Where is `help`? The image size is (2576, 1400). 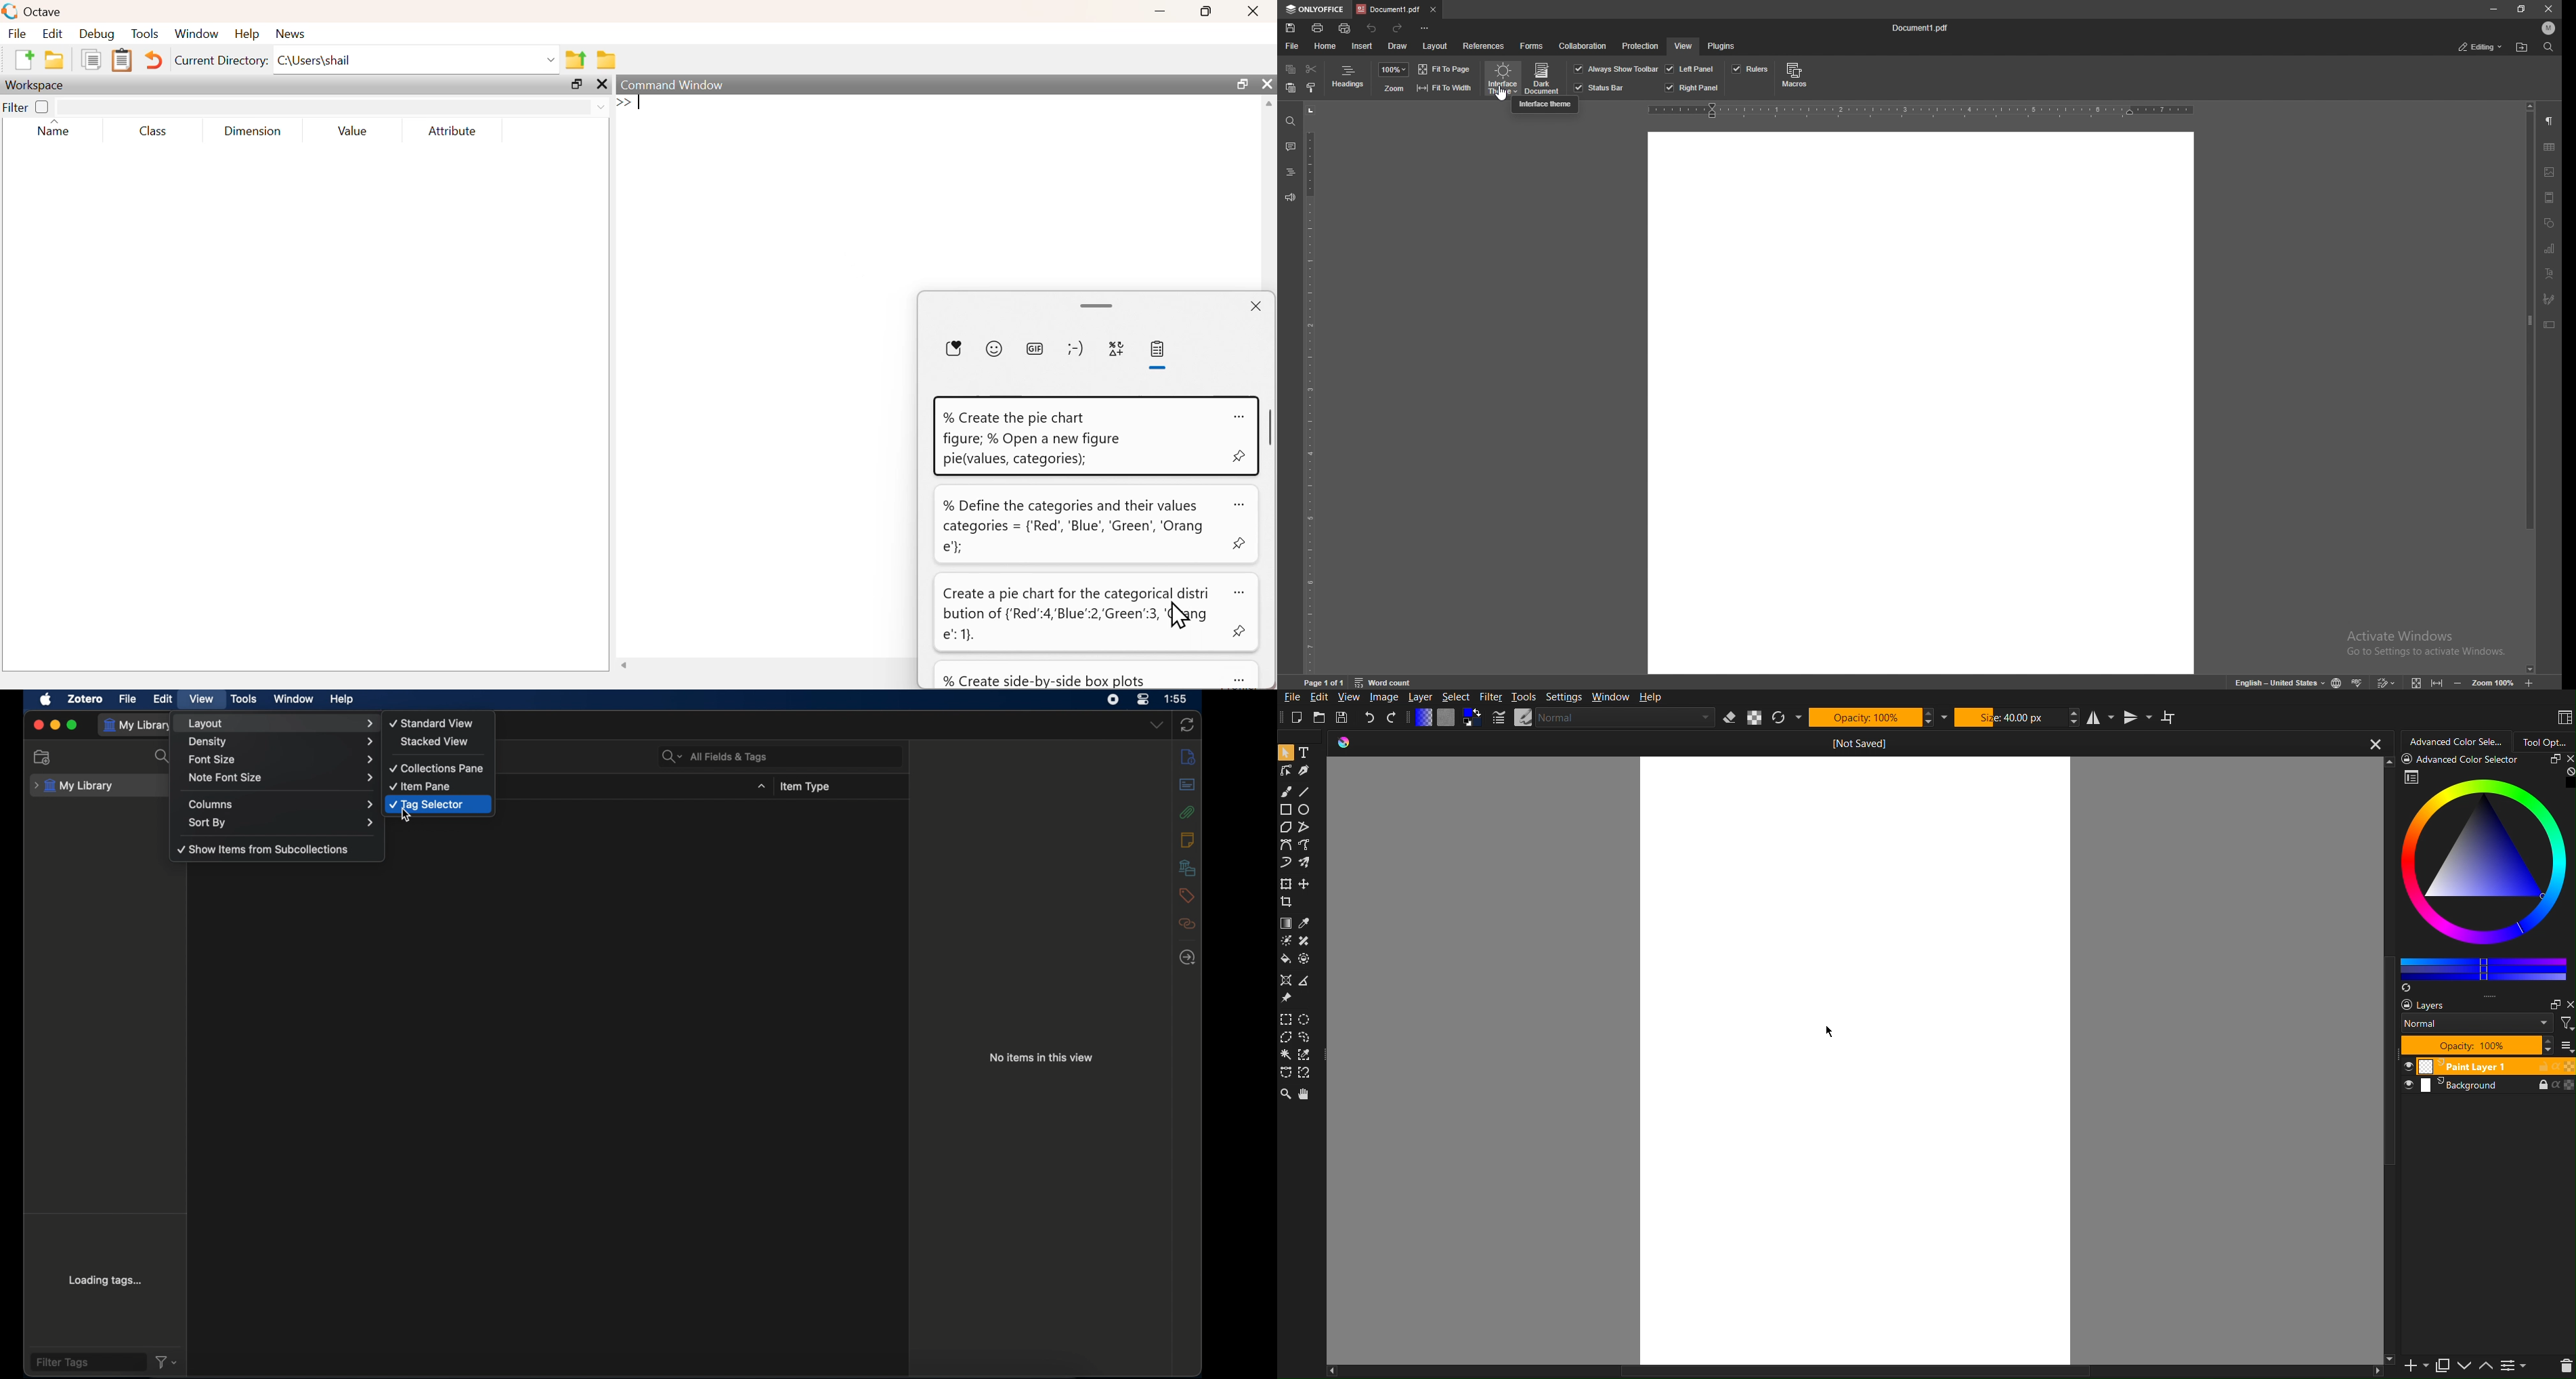 help is located at coordinates (342, 700).